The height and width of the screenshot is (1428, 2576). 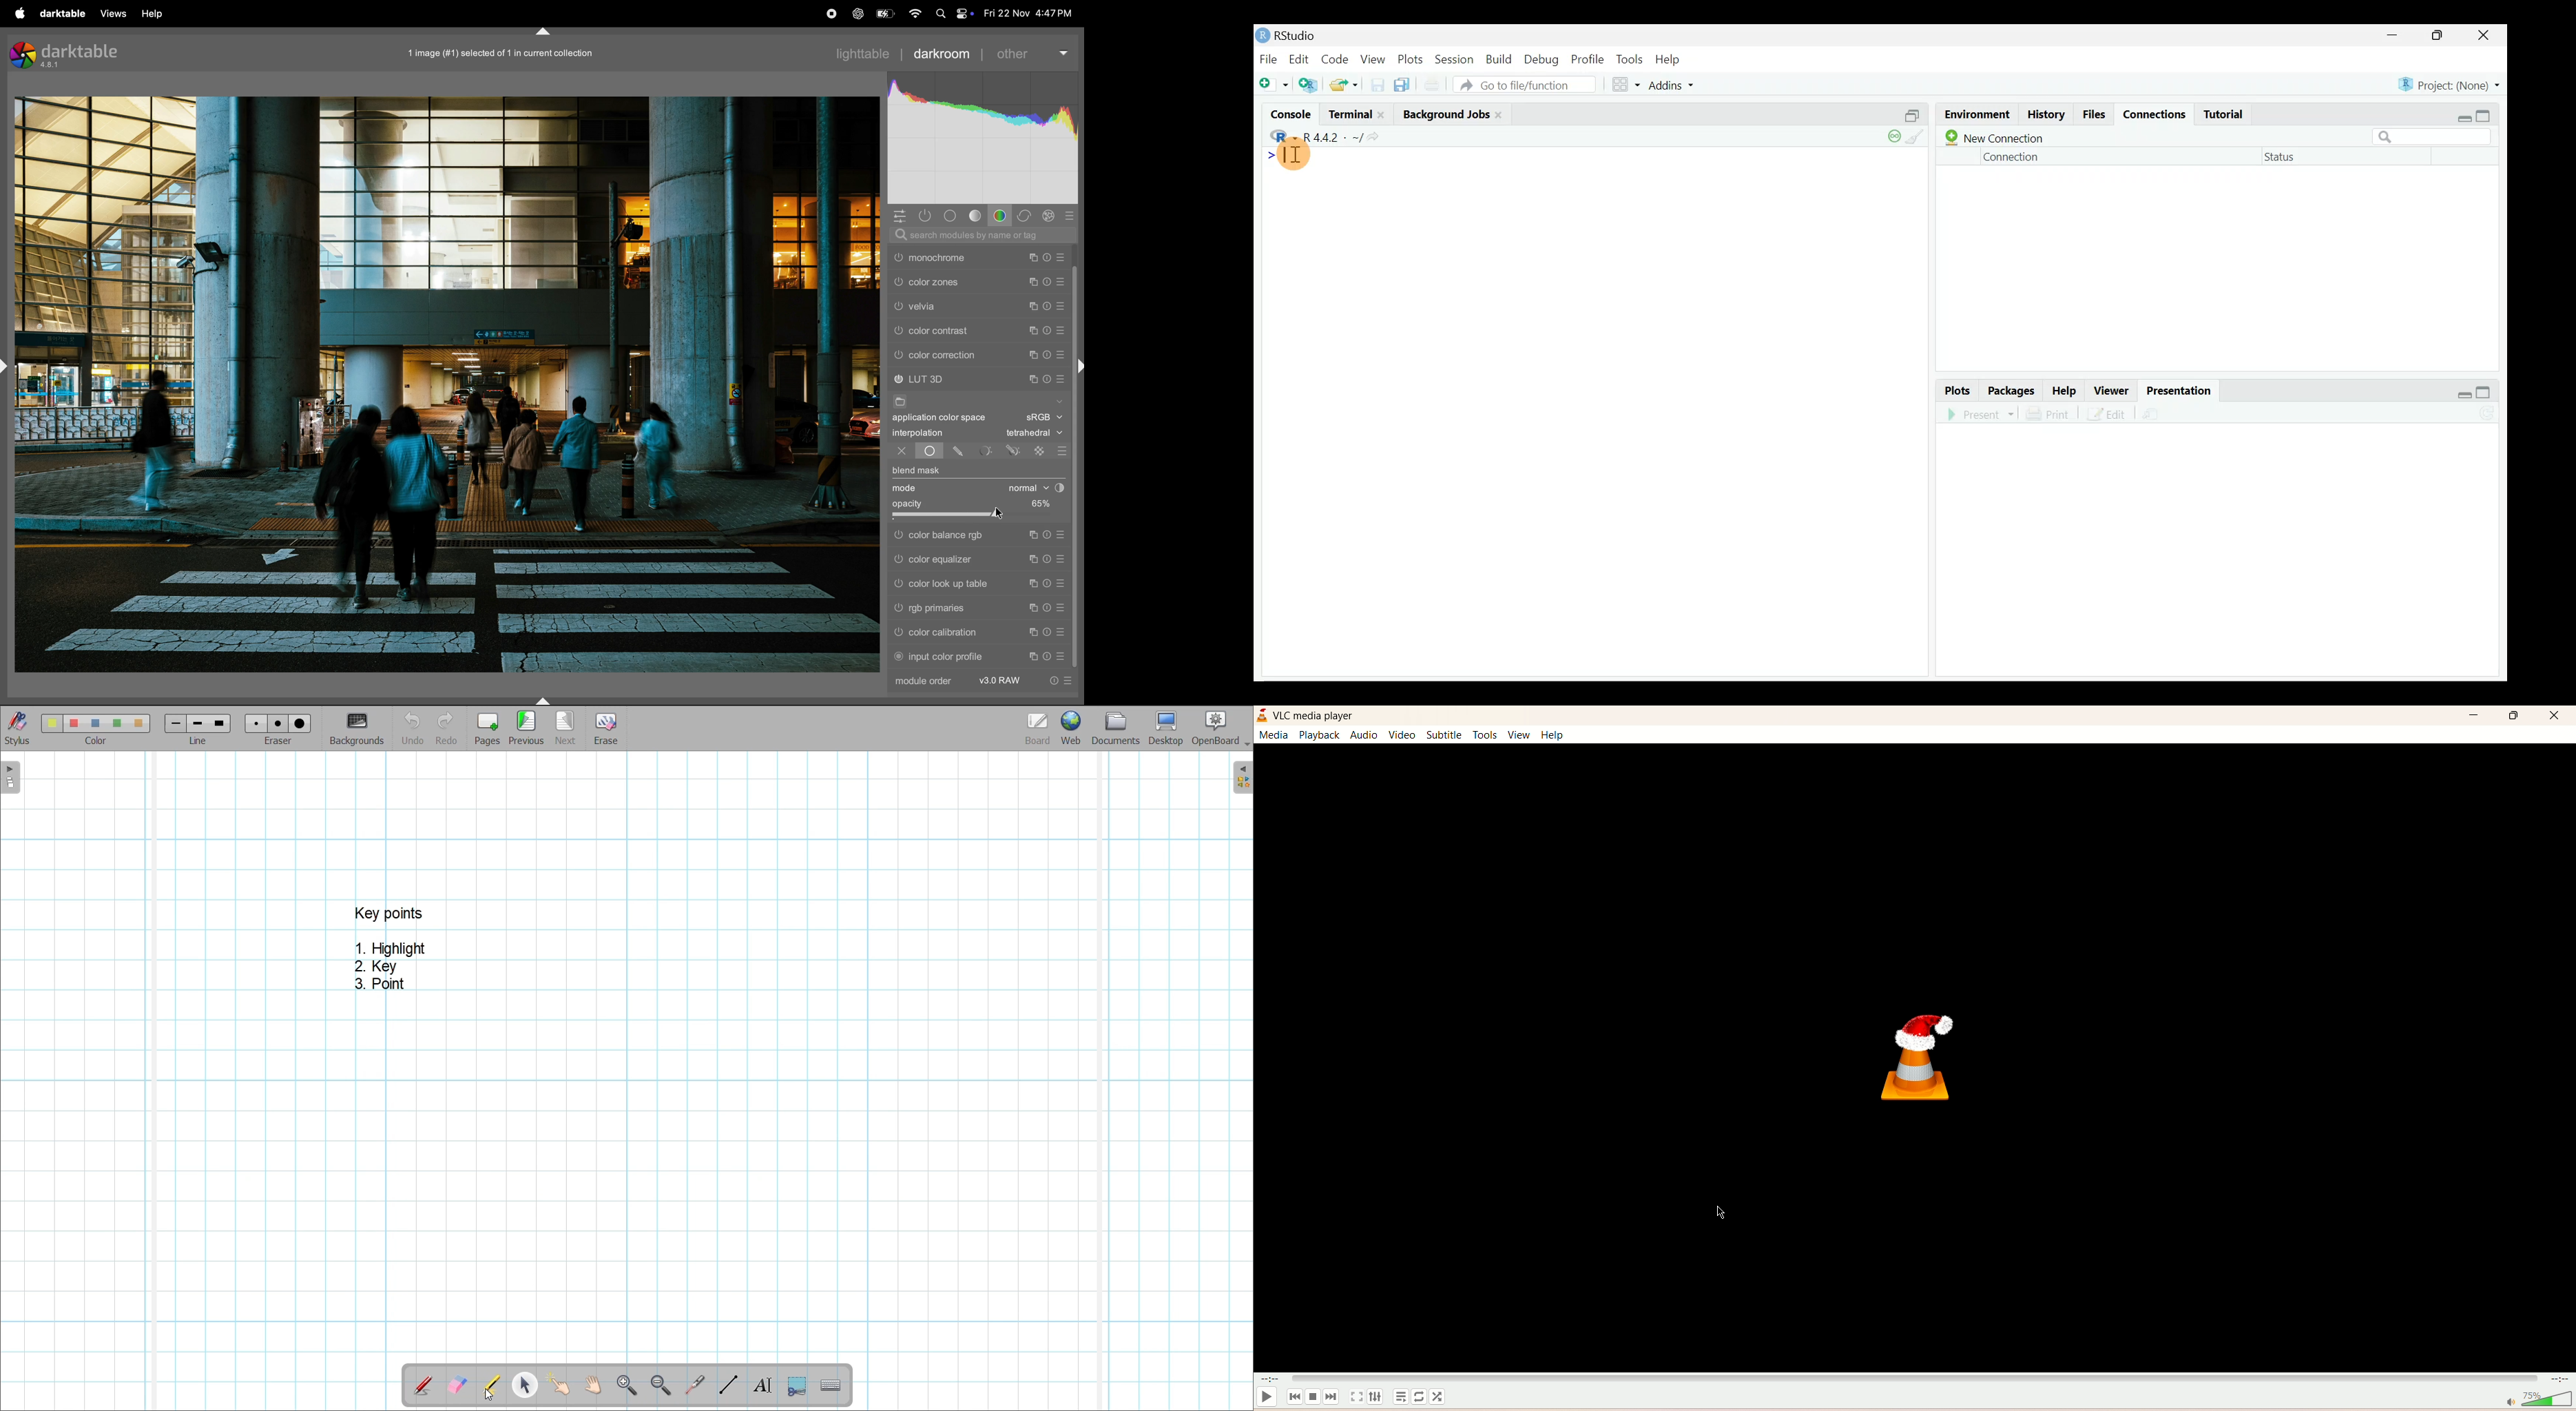 What do you see at coordinates (218, 723) in the screenshot?
I see `line 3` at bounding box center [218, 723].